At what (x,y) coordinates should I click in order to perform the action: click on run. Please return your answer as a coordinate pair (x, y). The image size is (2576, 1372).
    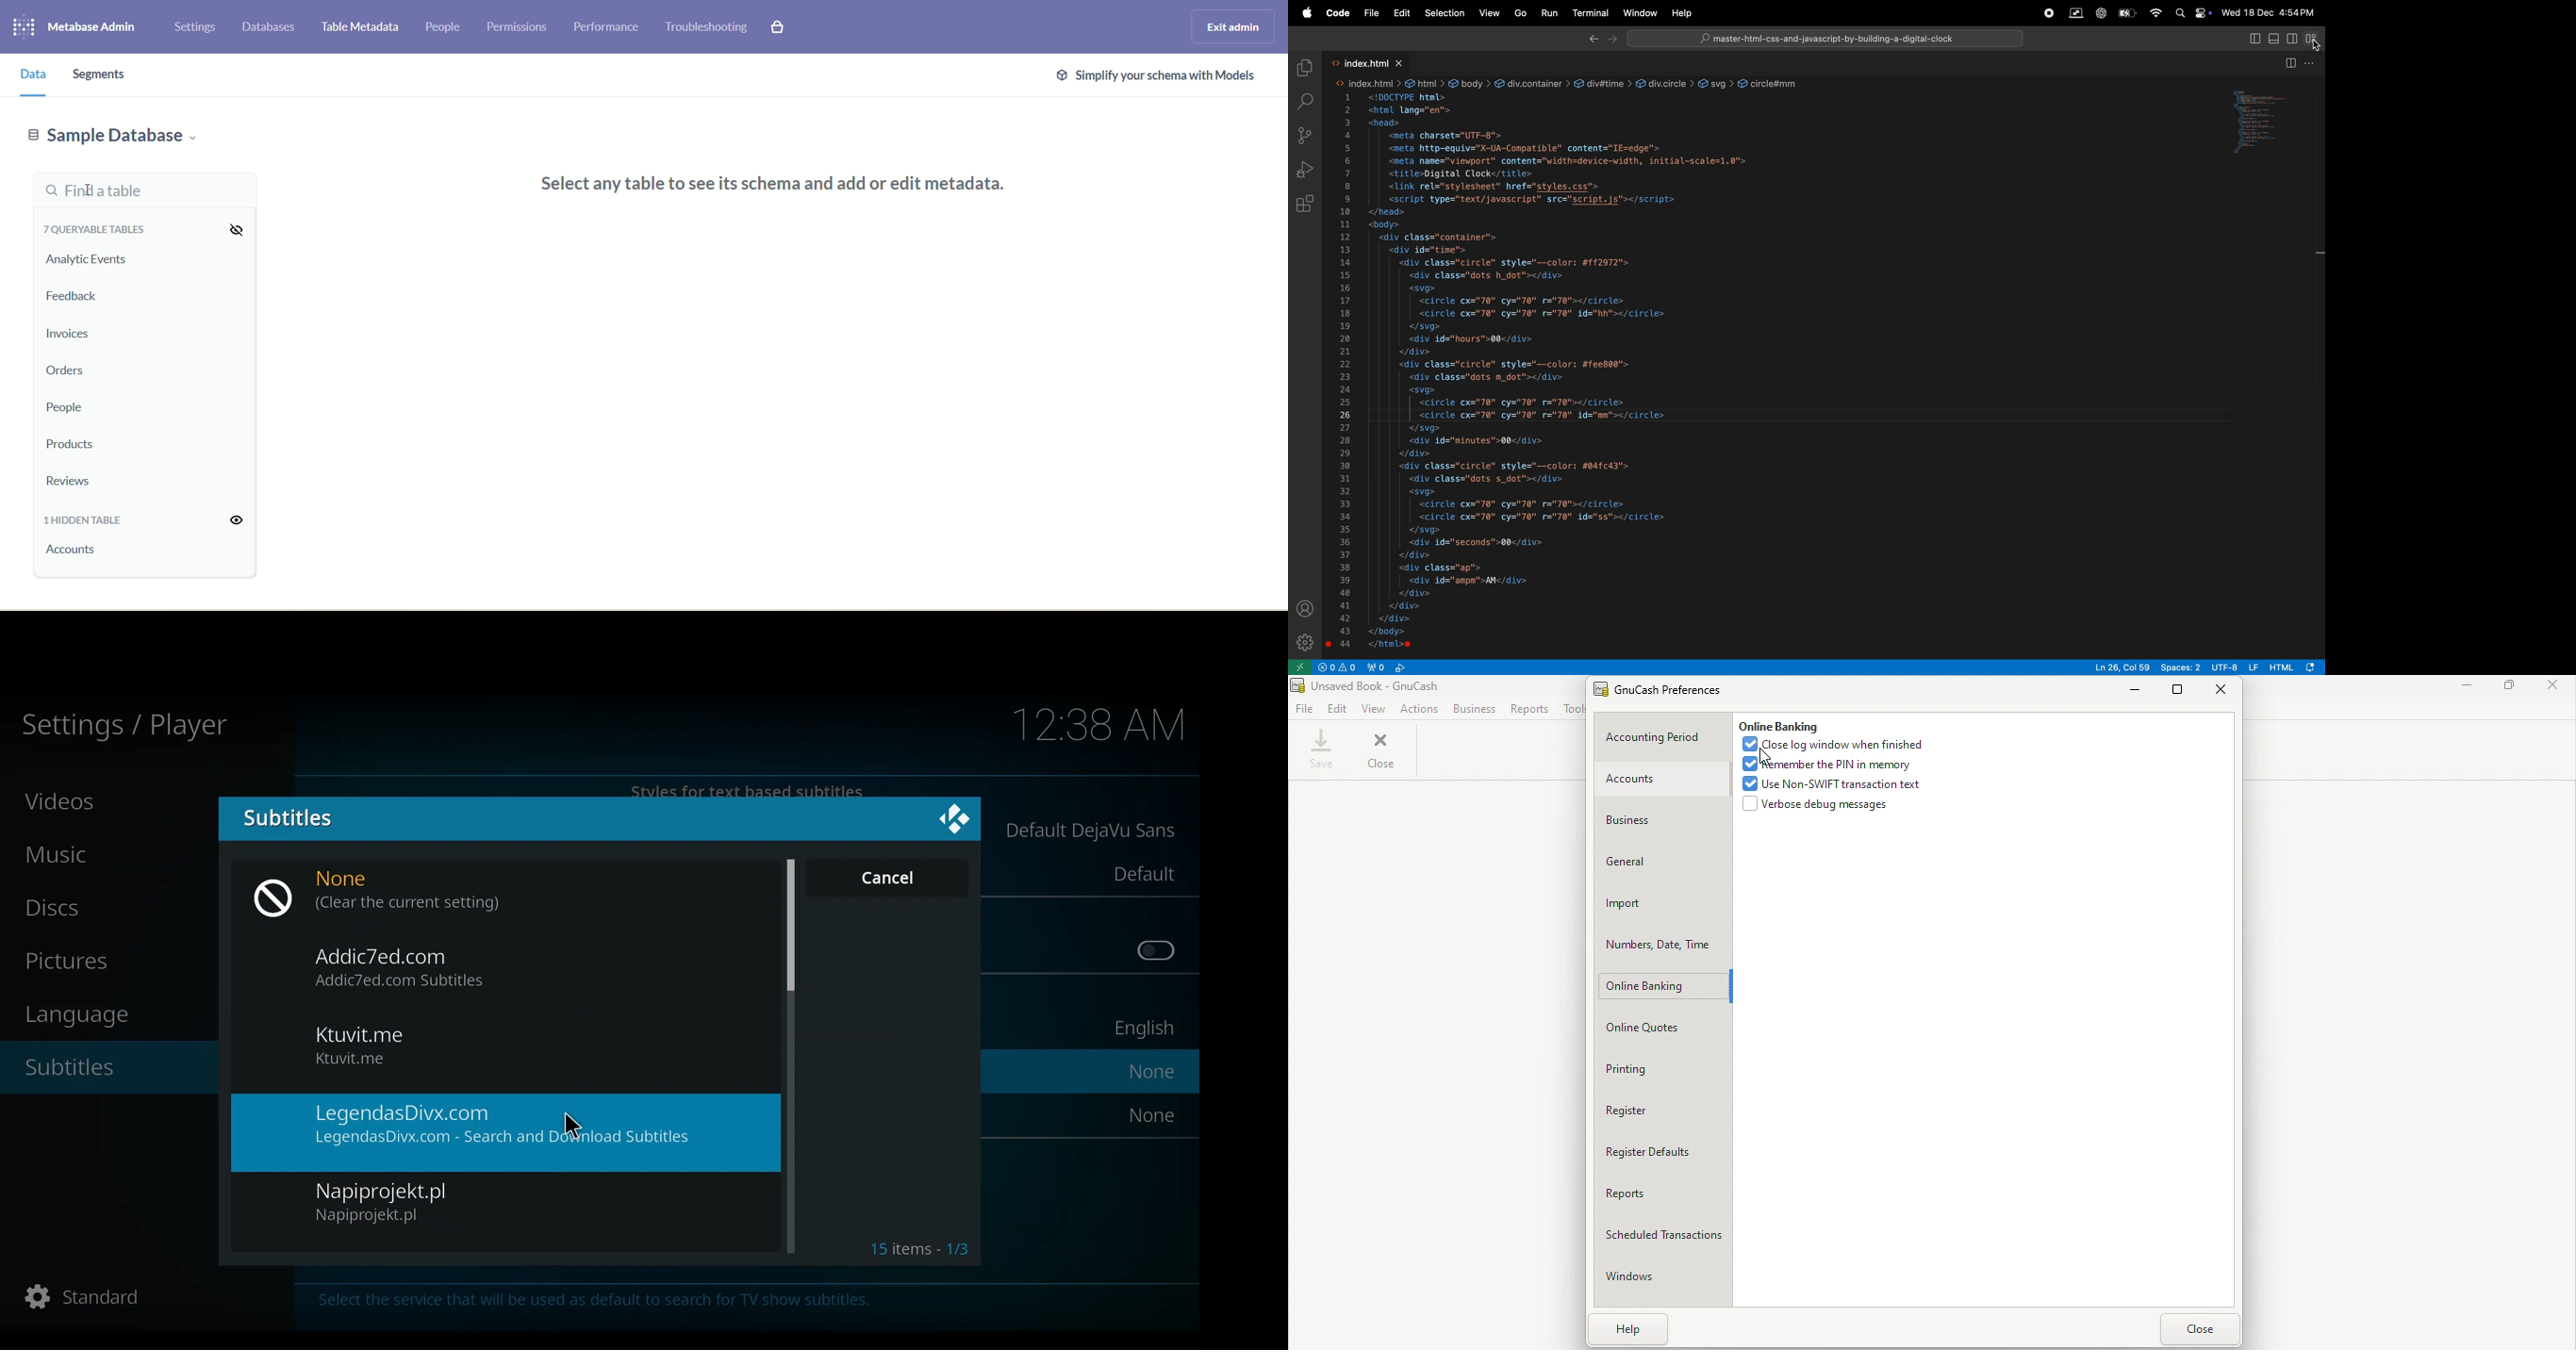
    Looking at the image, I should click on (1549, 13).